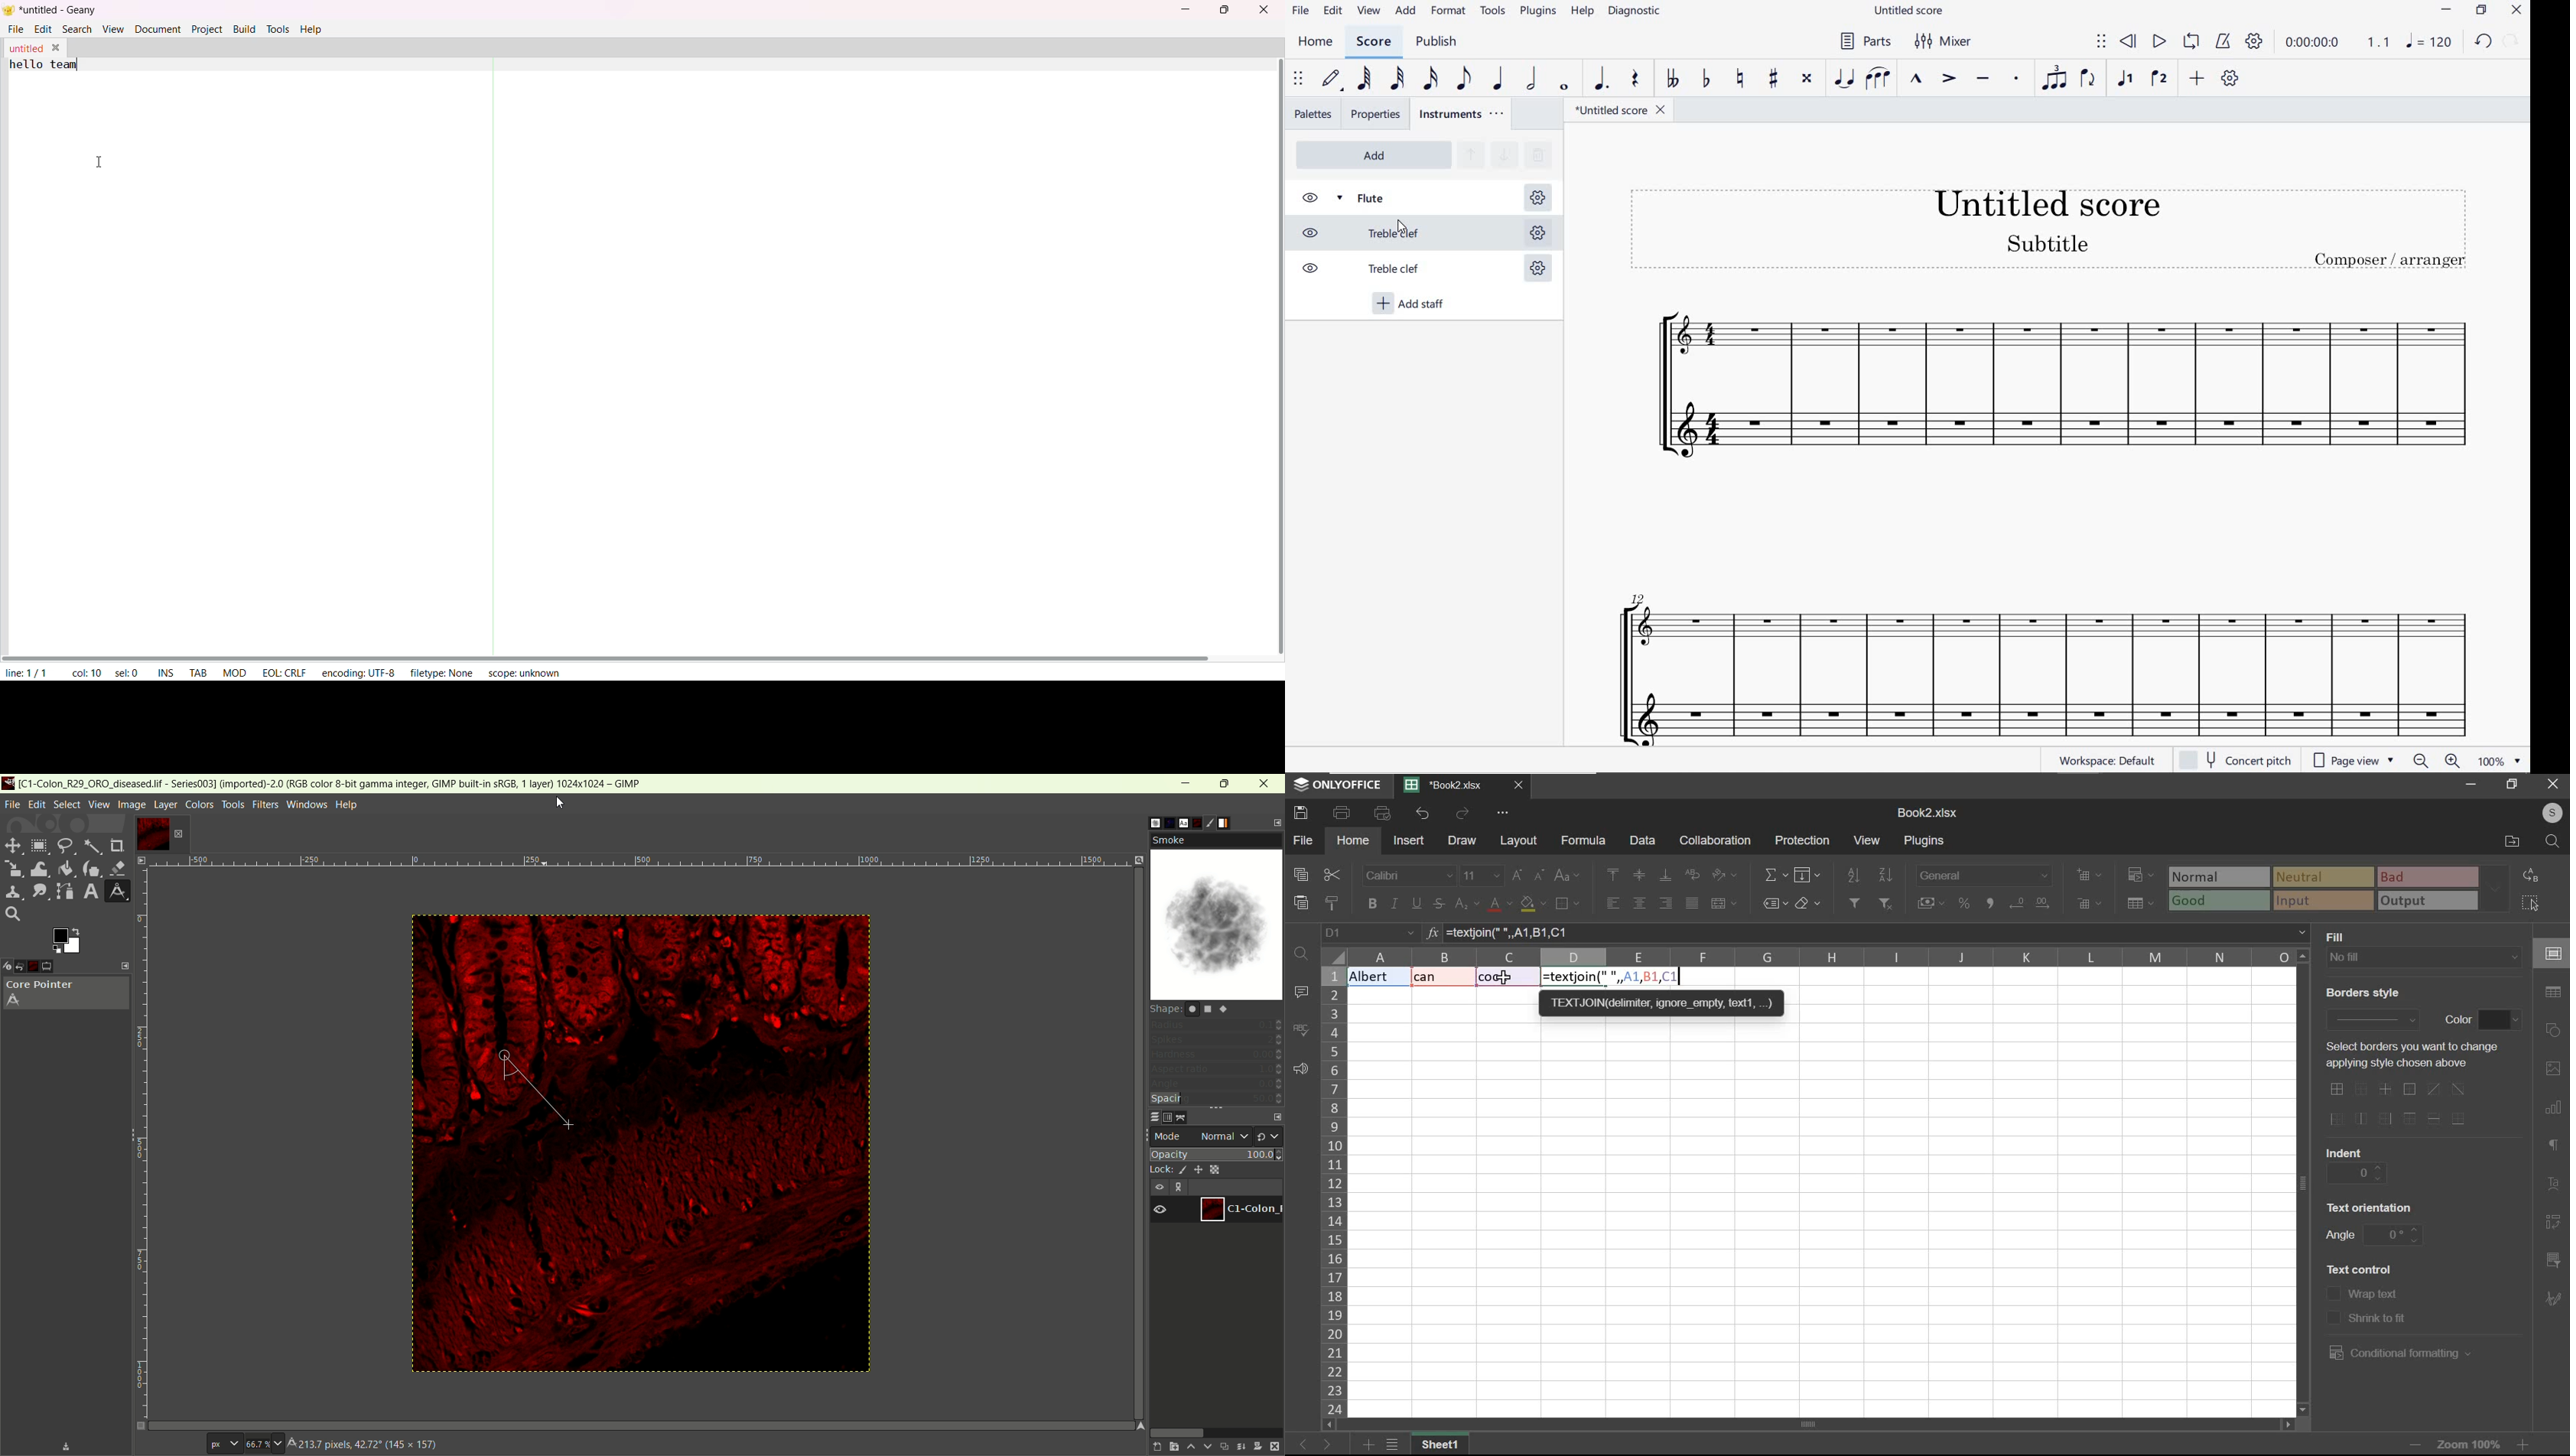  Describe the element at coordinates (1408, 875) in the screenshot. I see `font` at that location.